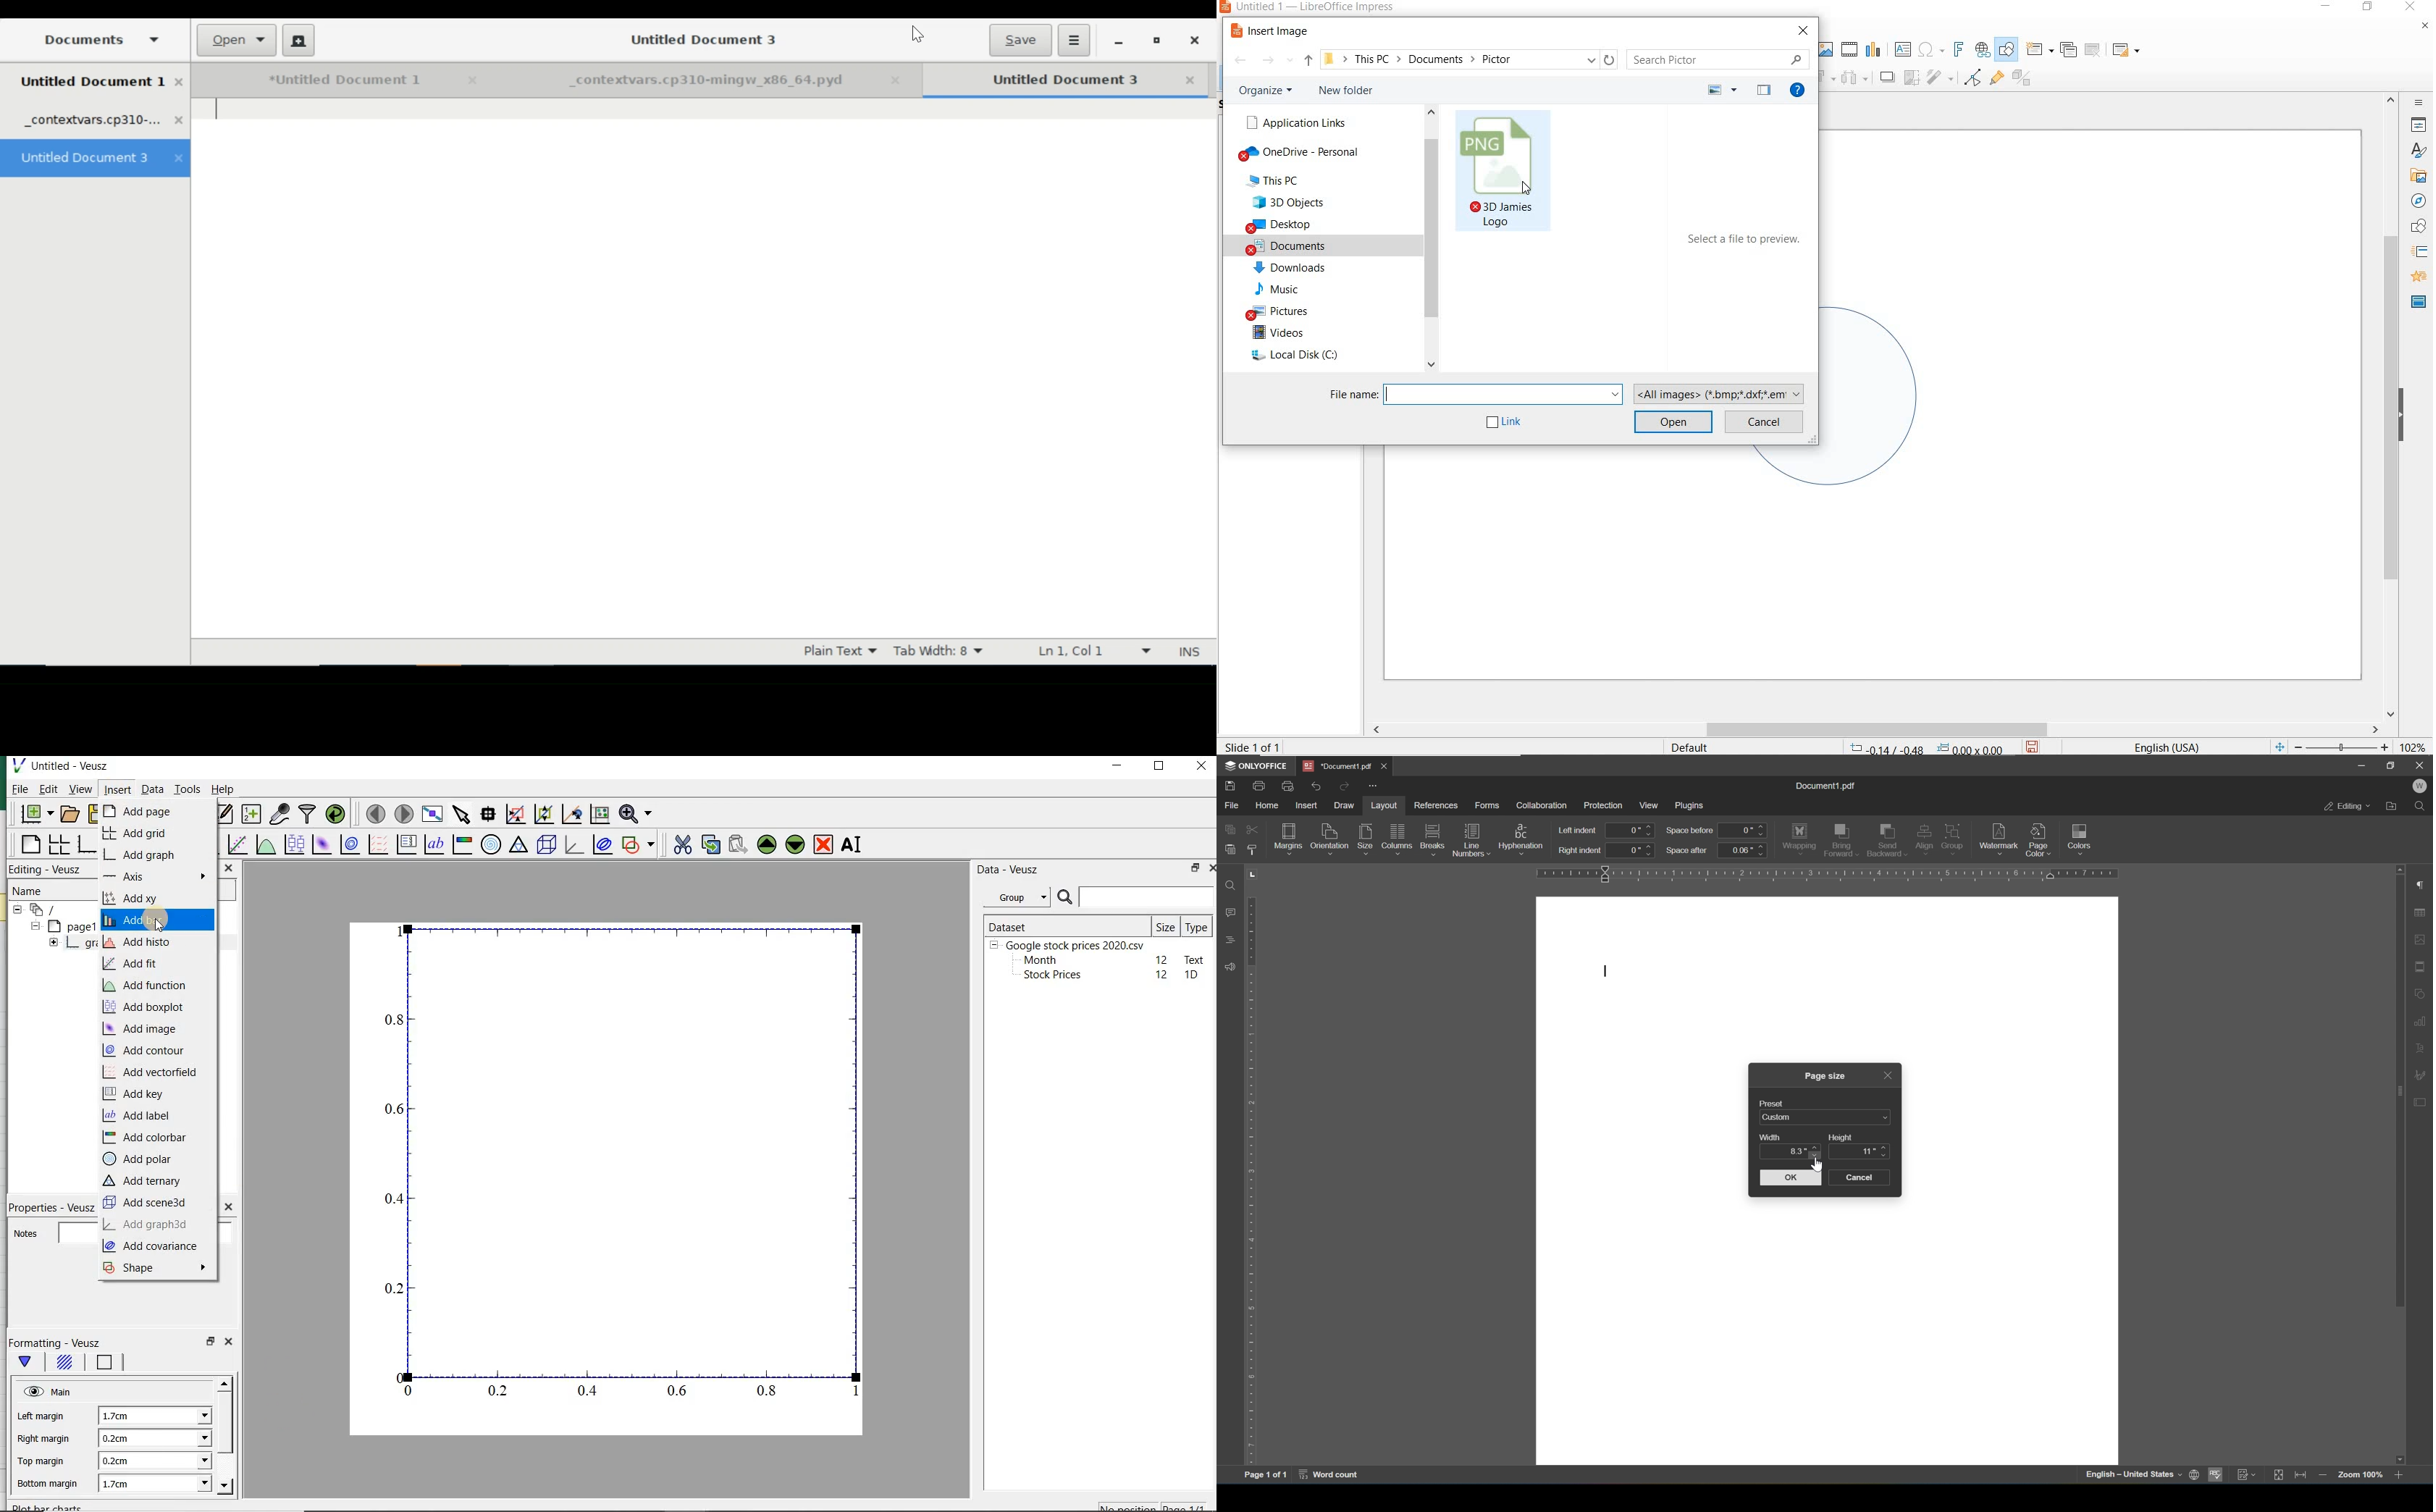 Image resolution: width=2436 pixels, height=1512 pixels. Describe the element at coordinates (1383, 804) in the screenshot. I see `layout` at that location.